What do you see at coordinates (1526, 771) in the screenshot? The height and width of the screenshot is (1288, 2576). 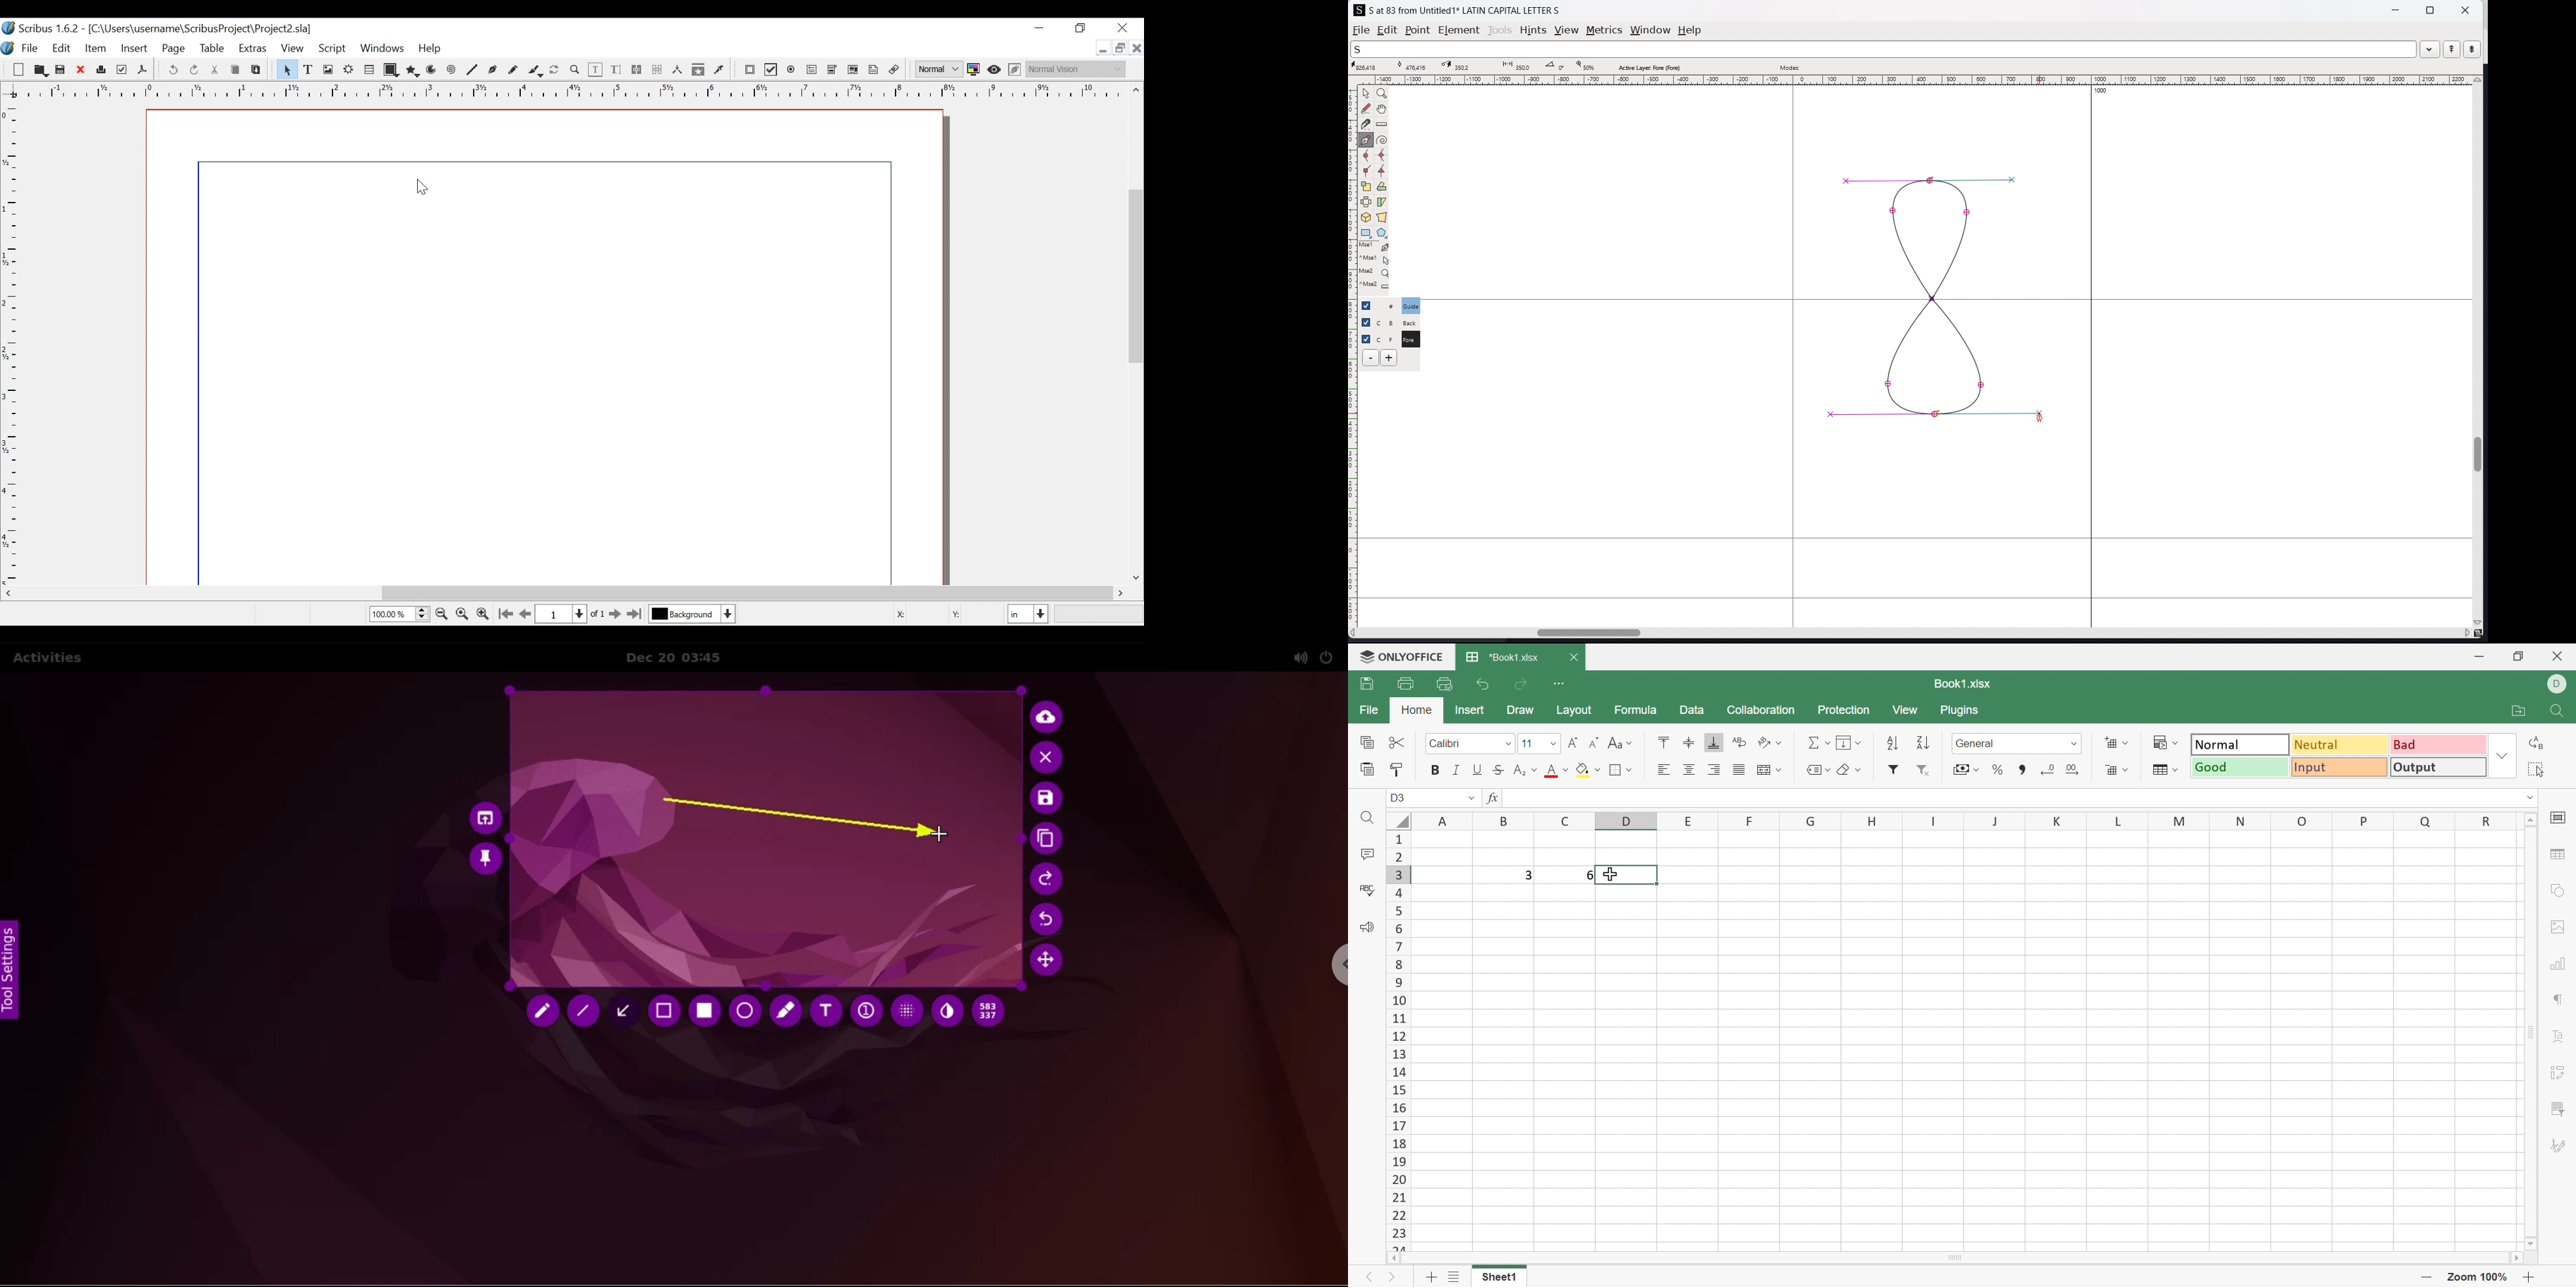 I see `Subscript` at bounding box center [1526, 771].